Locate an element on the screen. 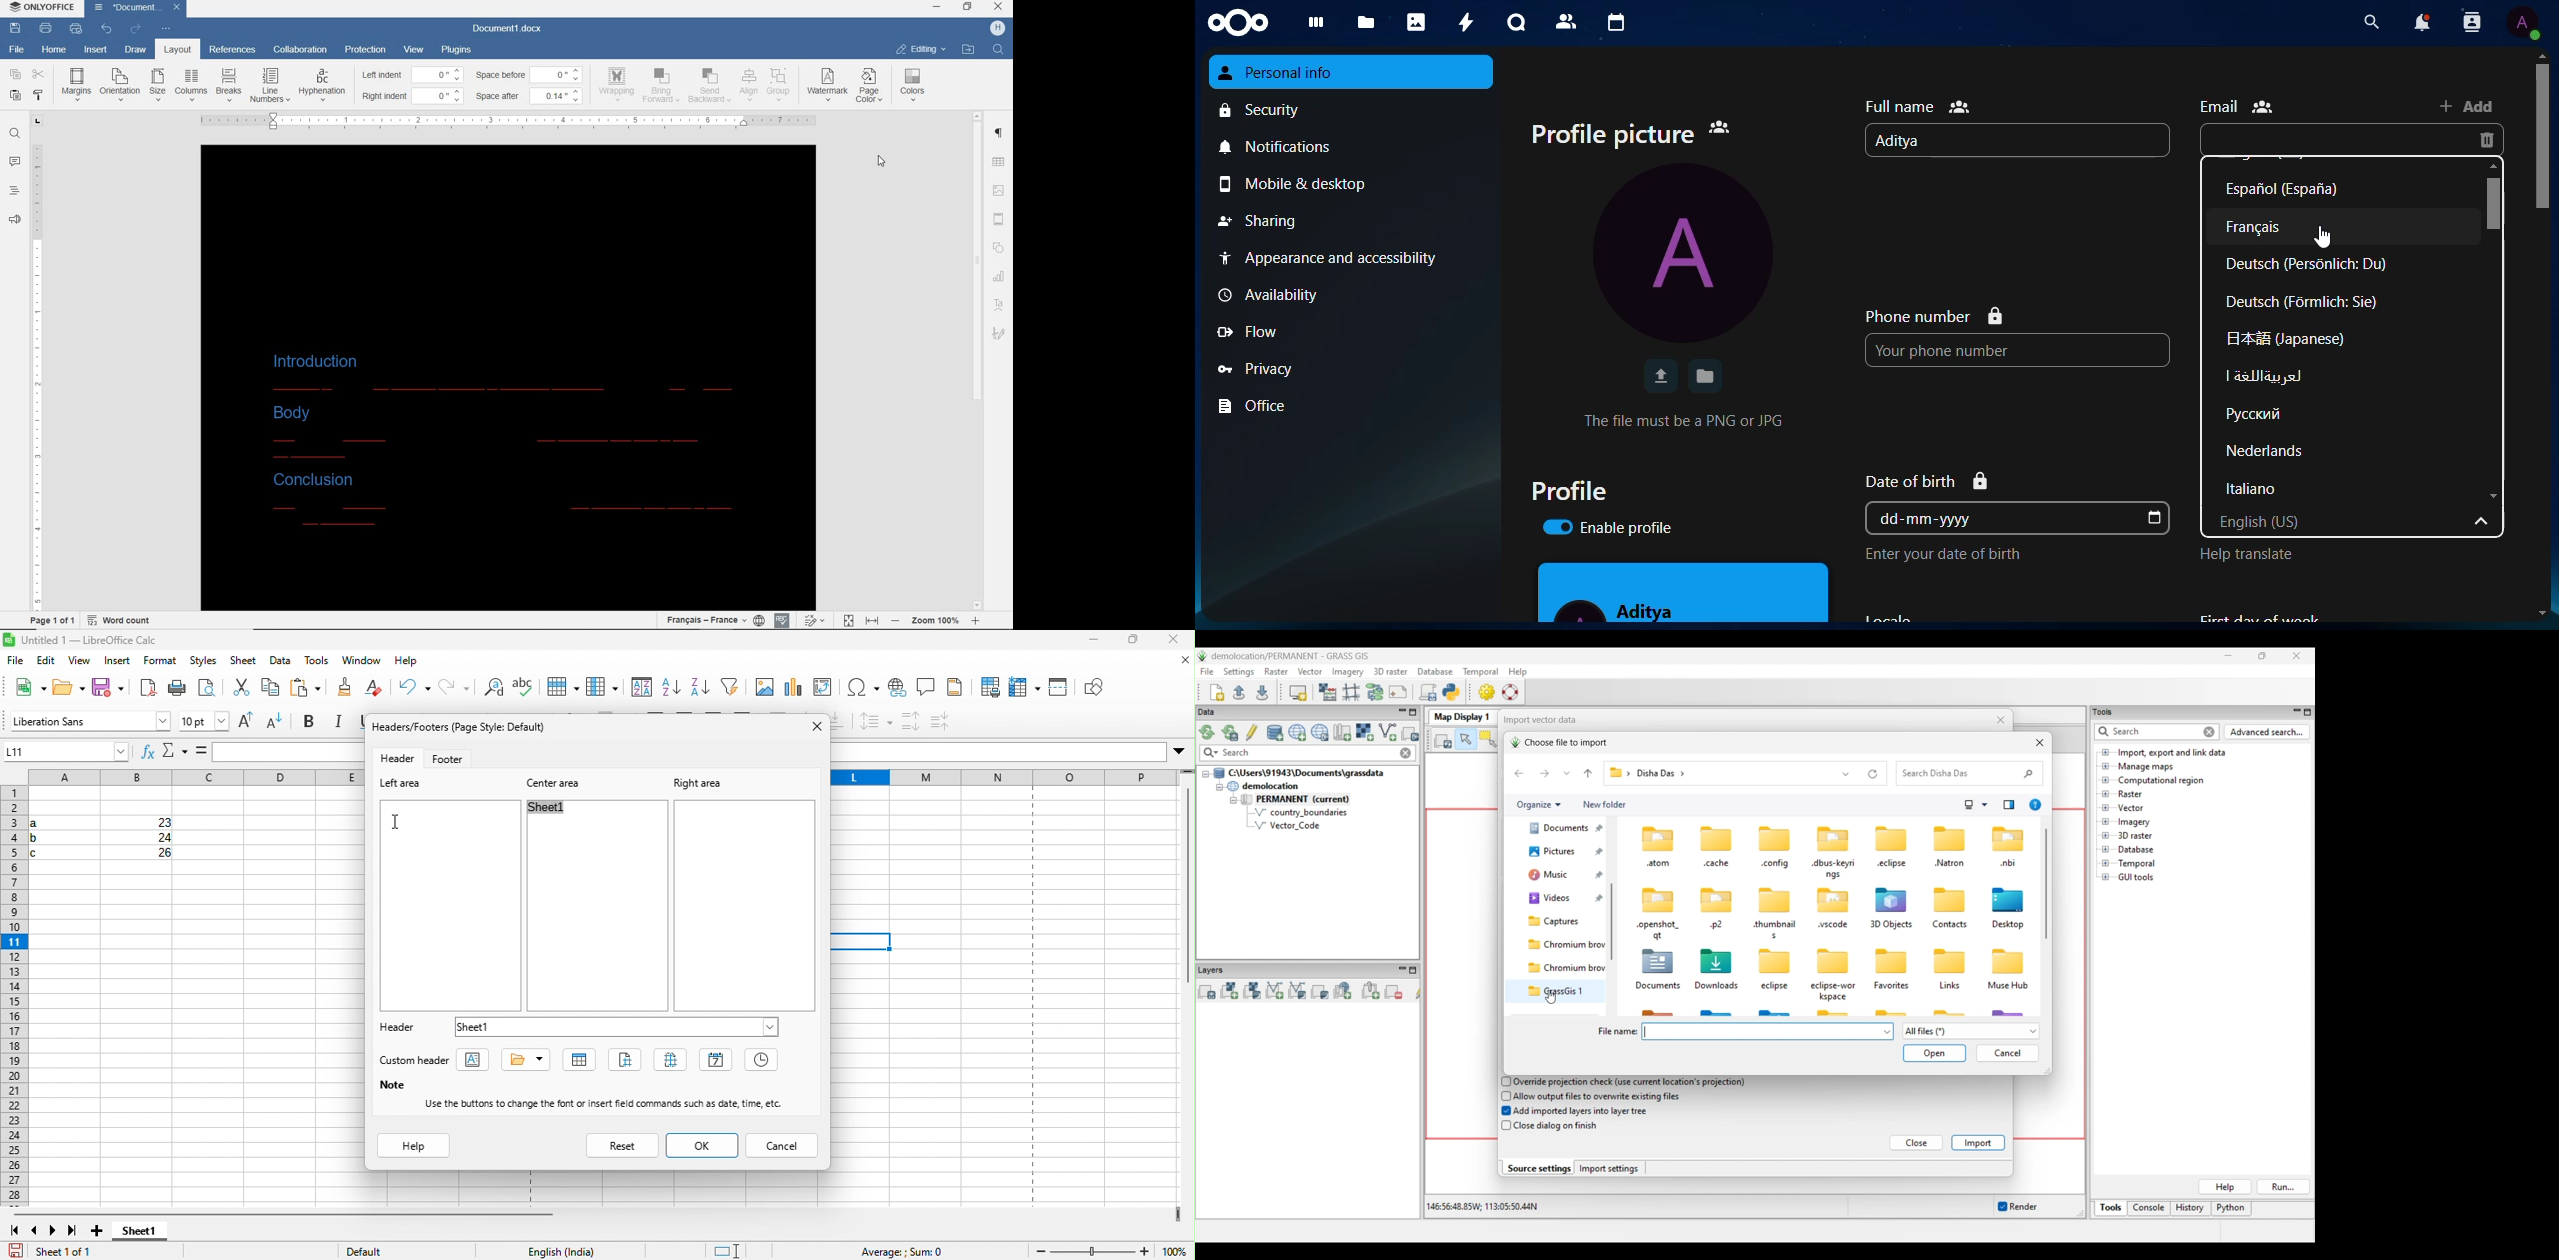  notifications is located at coordinates (1285, 149).